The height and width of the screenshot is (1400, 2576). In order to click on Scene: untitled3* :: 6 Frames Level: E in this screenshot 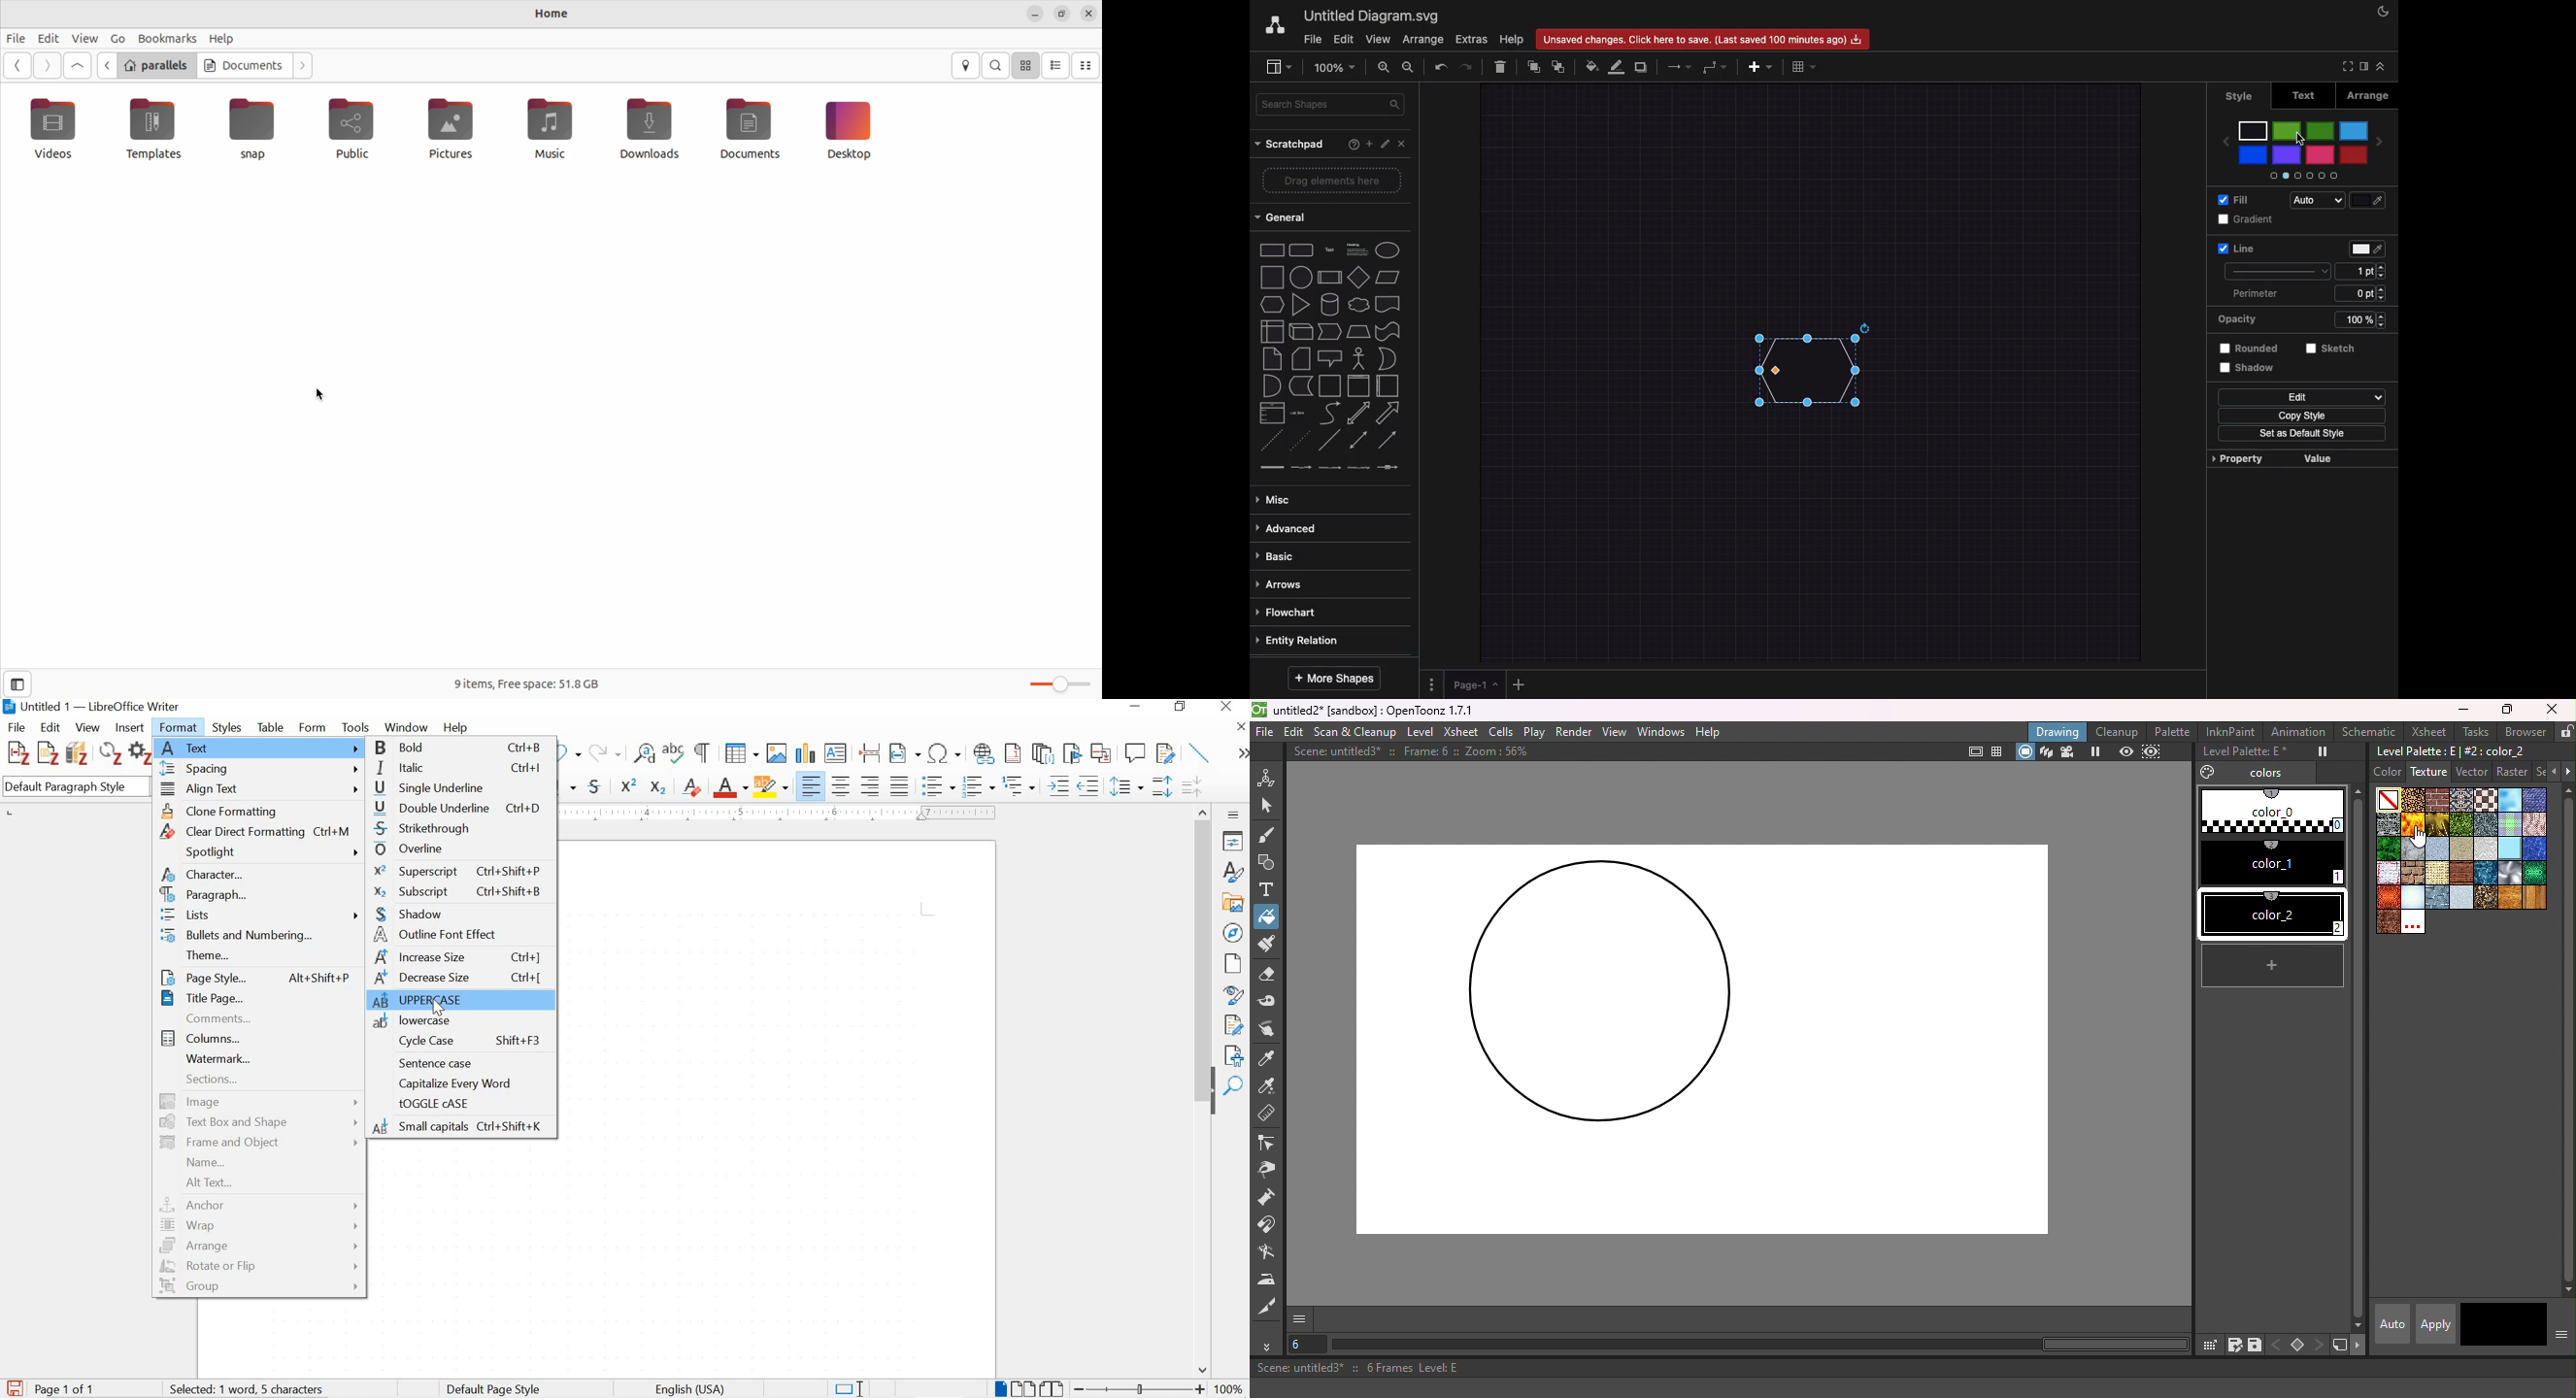, I will do `click(1913, 1370)`.